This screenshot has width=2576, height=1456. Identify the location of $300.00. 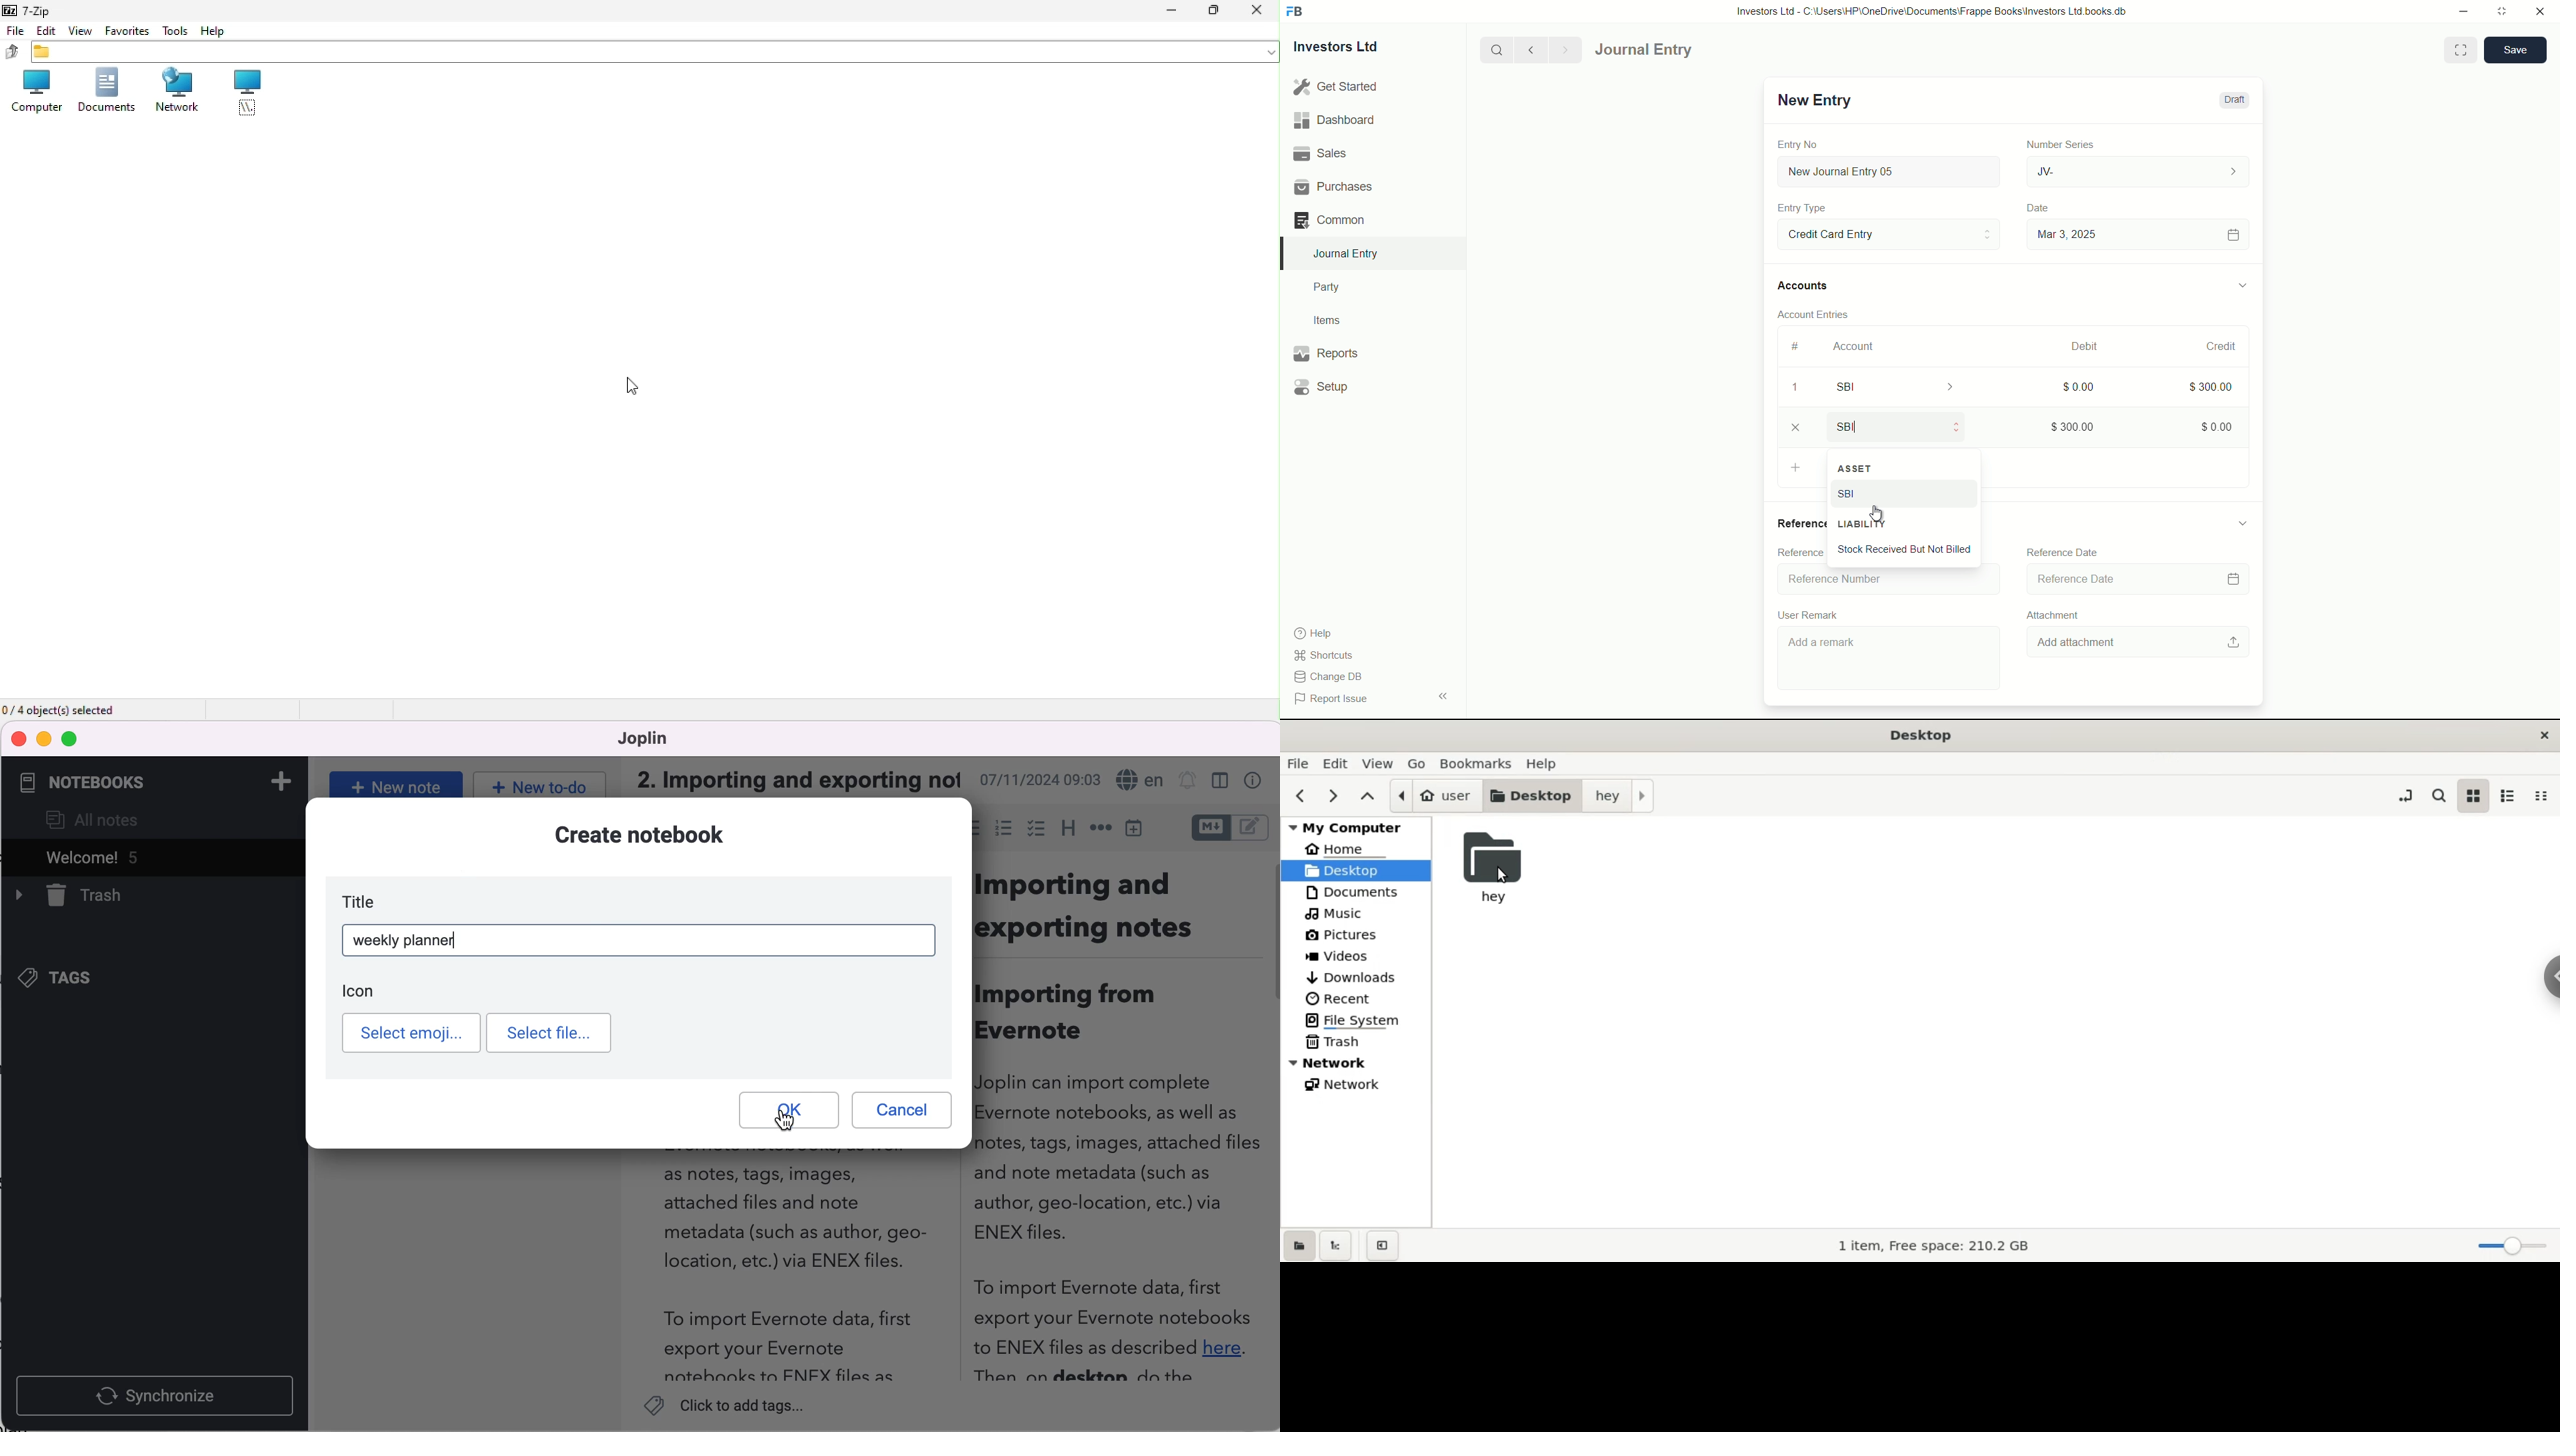
(2070, 426).